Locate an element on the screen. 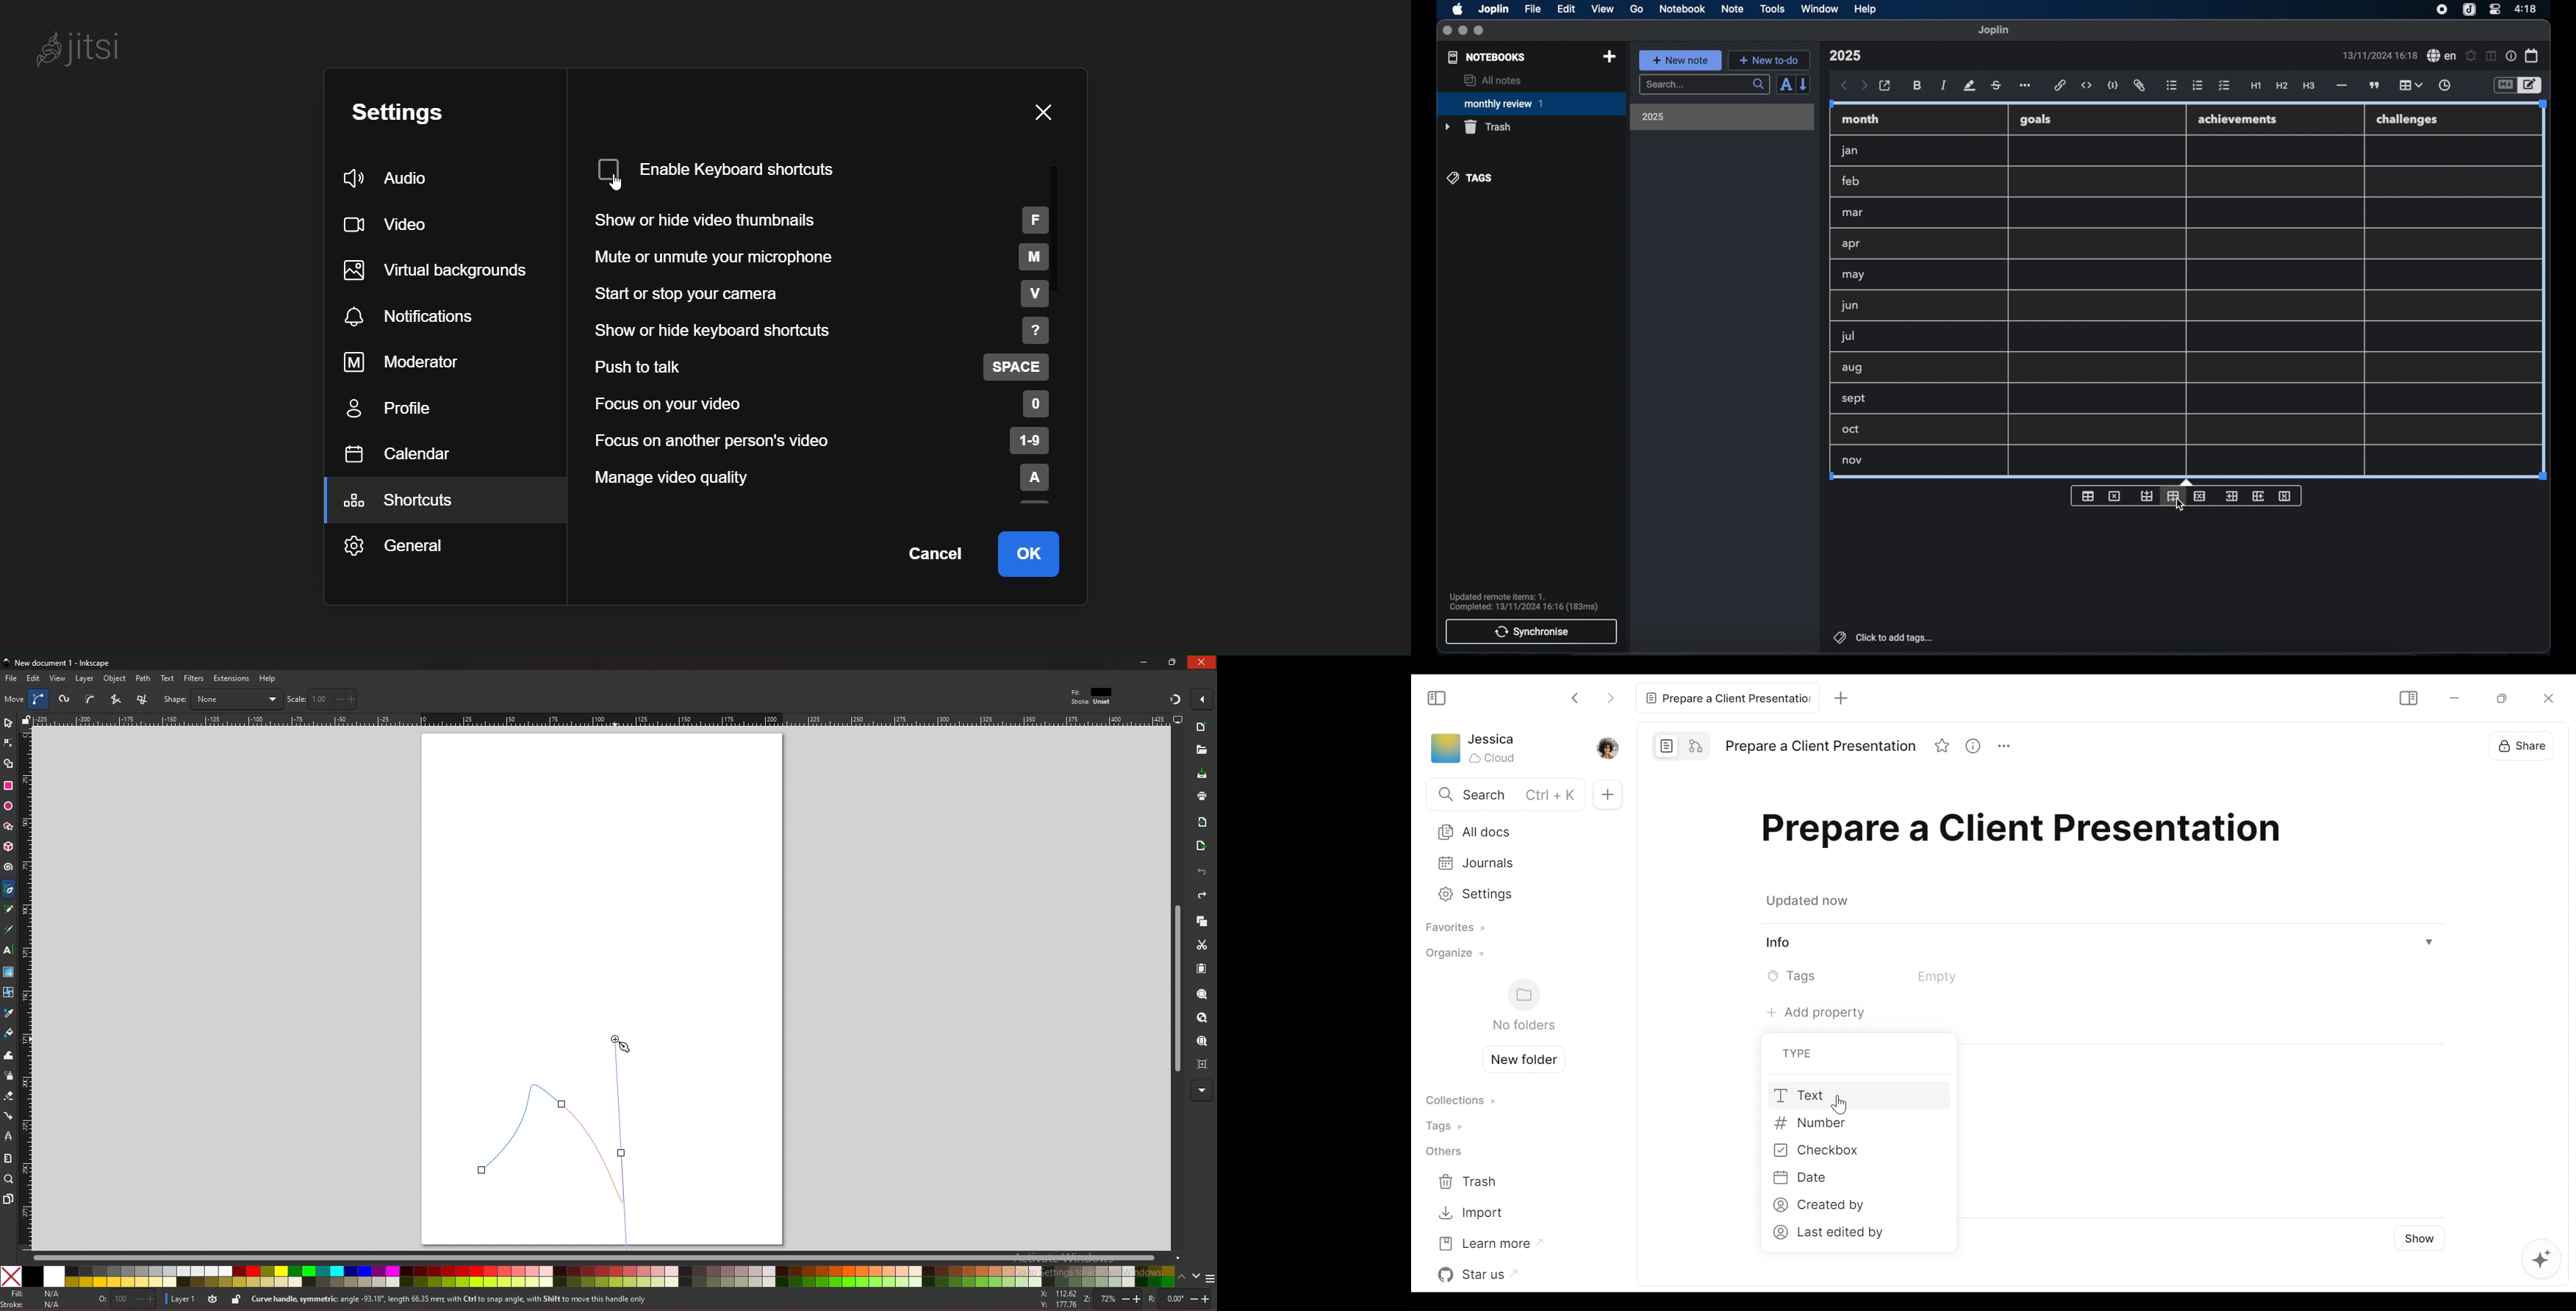 This screenshot has width=2576, height=1316. may is located at coordinates (1853, 275).